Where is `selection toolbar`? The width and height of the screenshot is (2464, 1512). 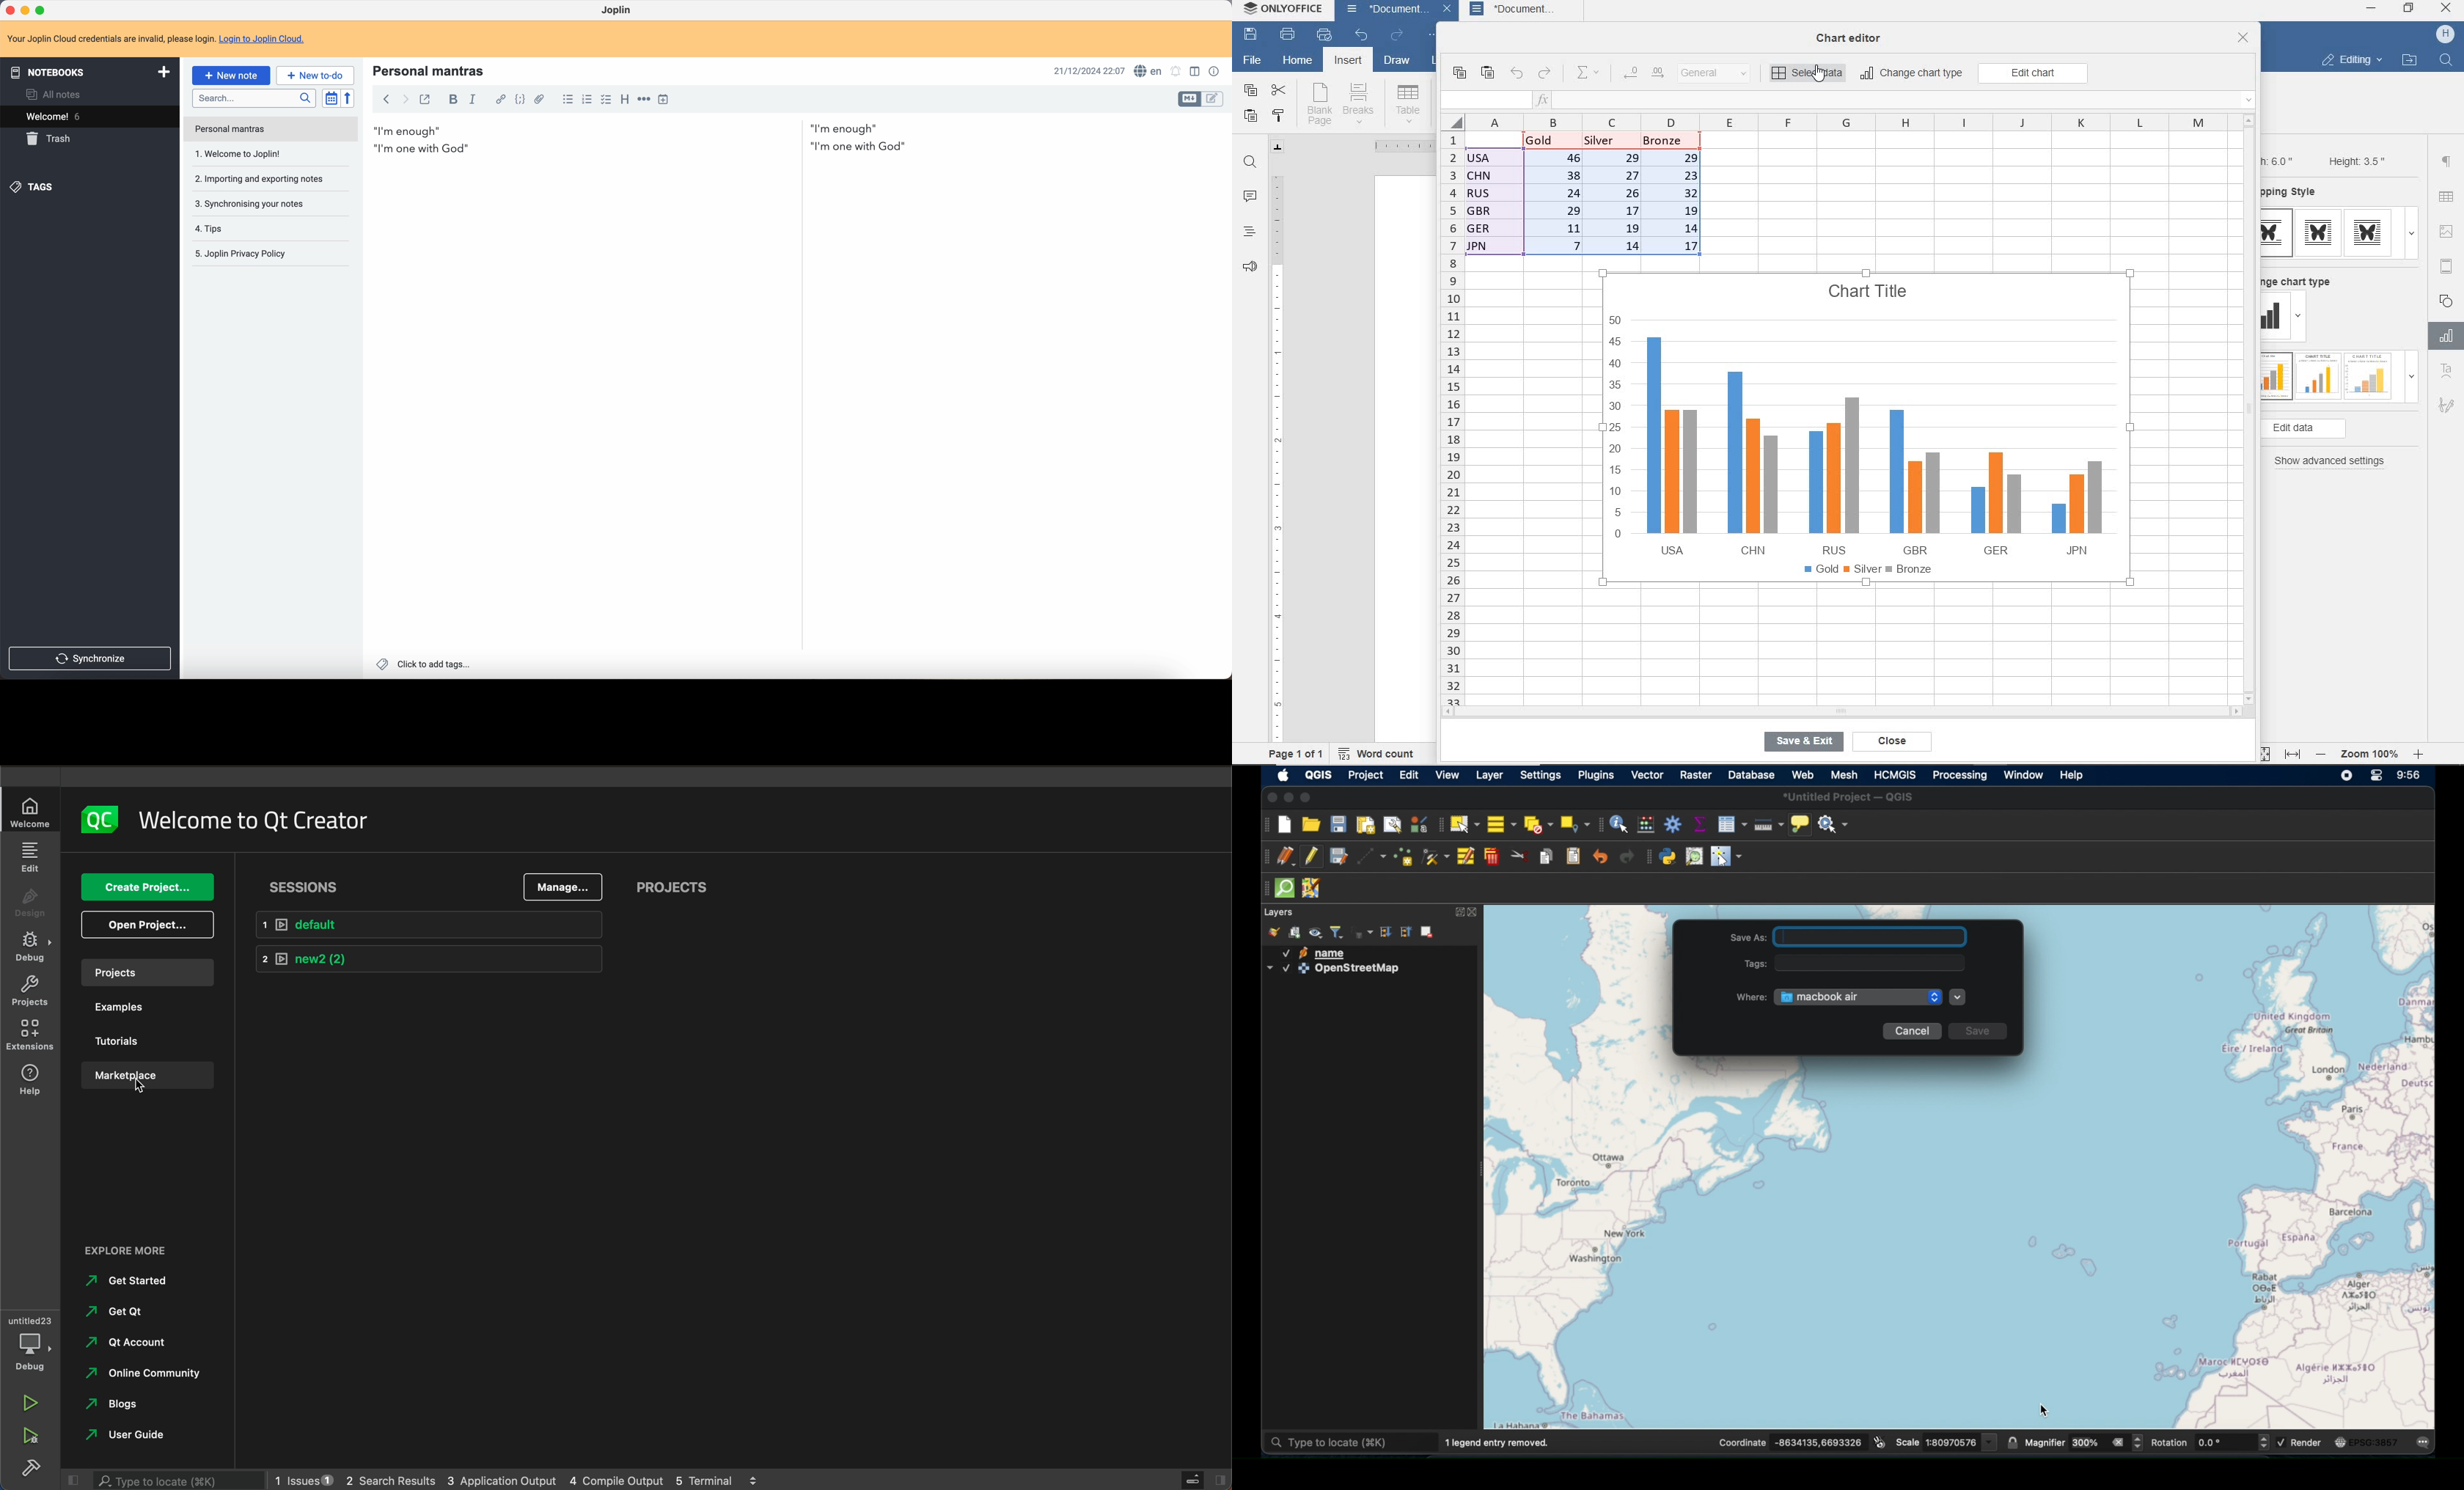 selection toolbar is located at coordinates (1438, 824).